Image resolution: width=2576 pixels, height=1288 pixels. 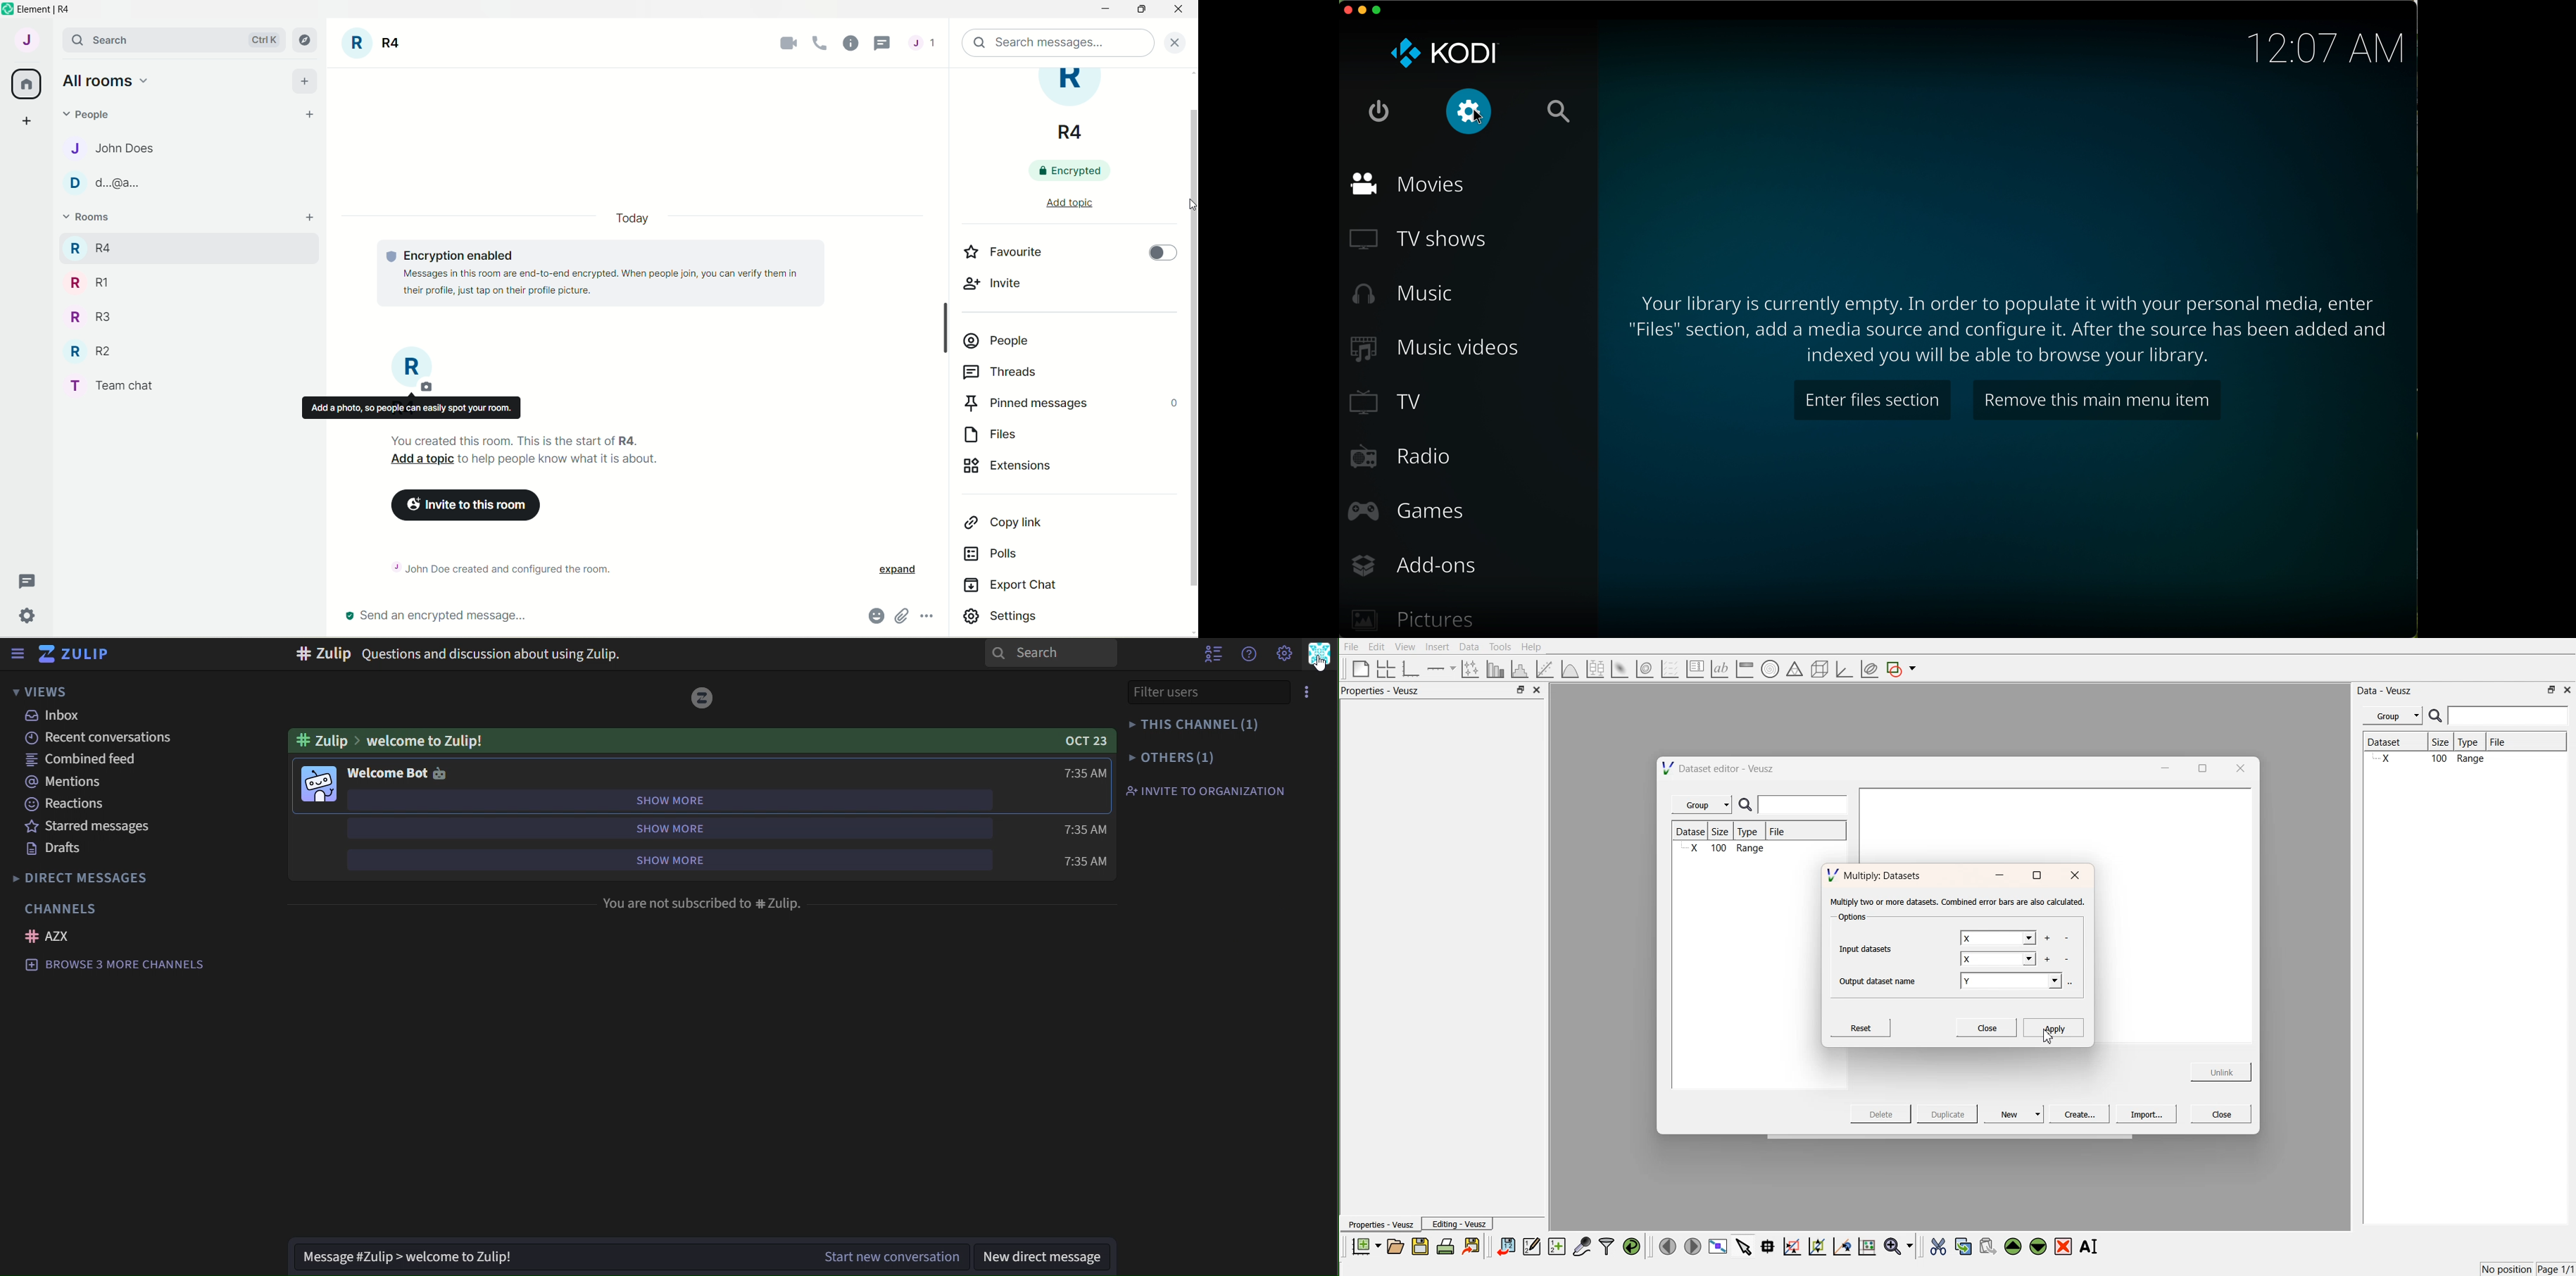 What do you see at coordinates (2054, 1027) in the screenshot?
I see `Apply` at bounding box center [2054, 1027].